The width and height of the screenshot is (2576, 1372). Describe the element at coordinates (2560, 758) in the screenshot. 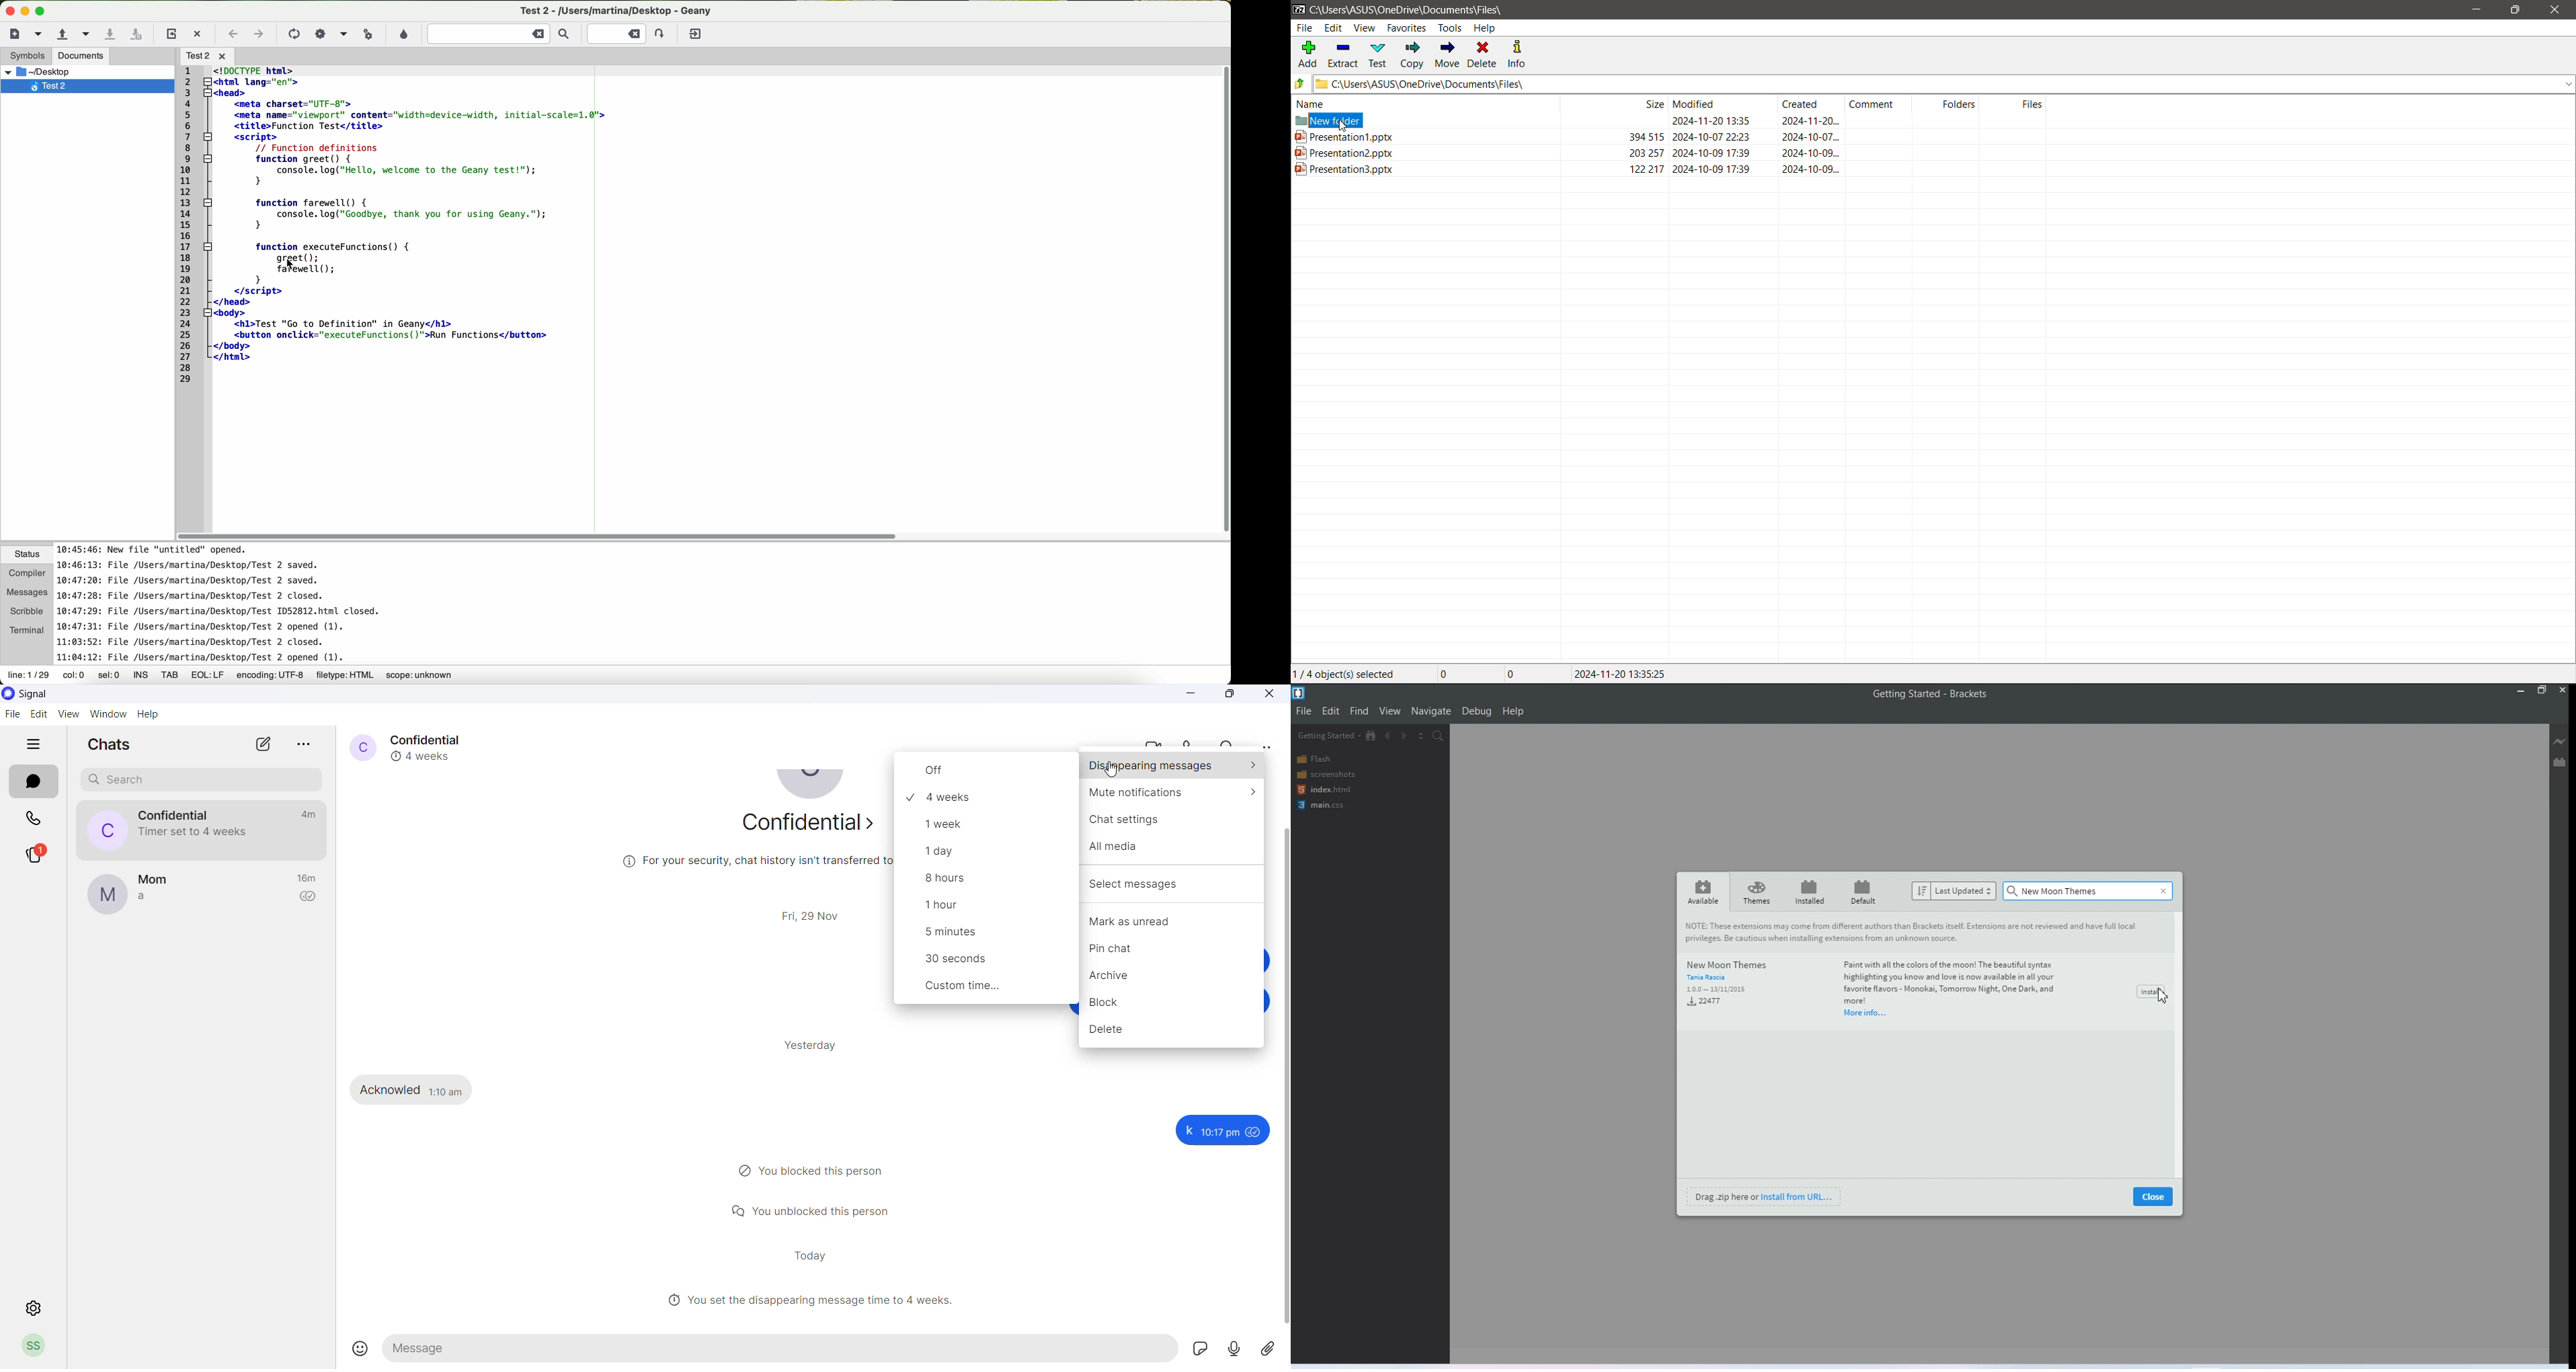

I see `Extension manager` at that location.